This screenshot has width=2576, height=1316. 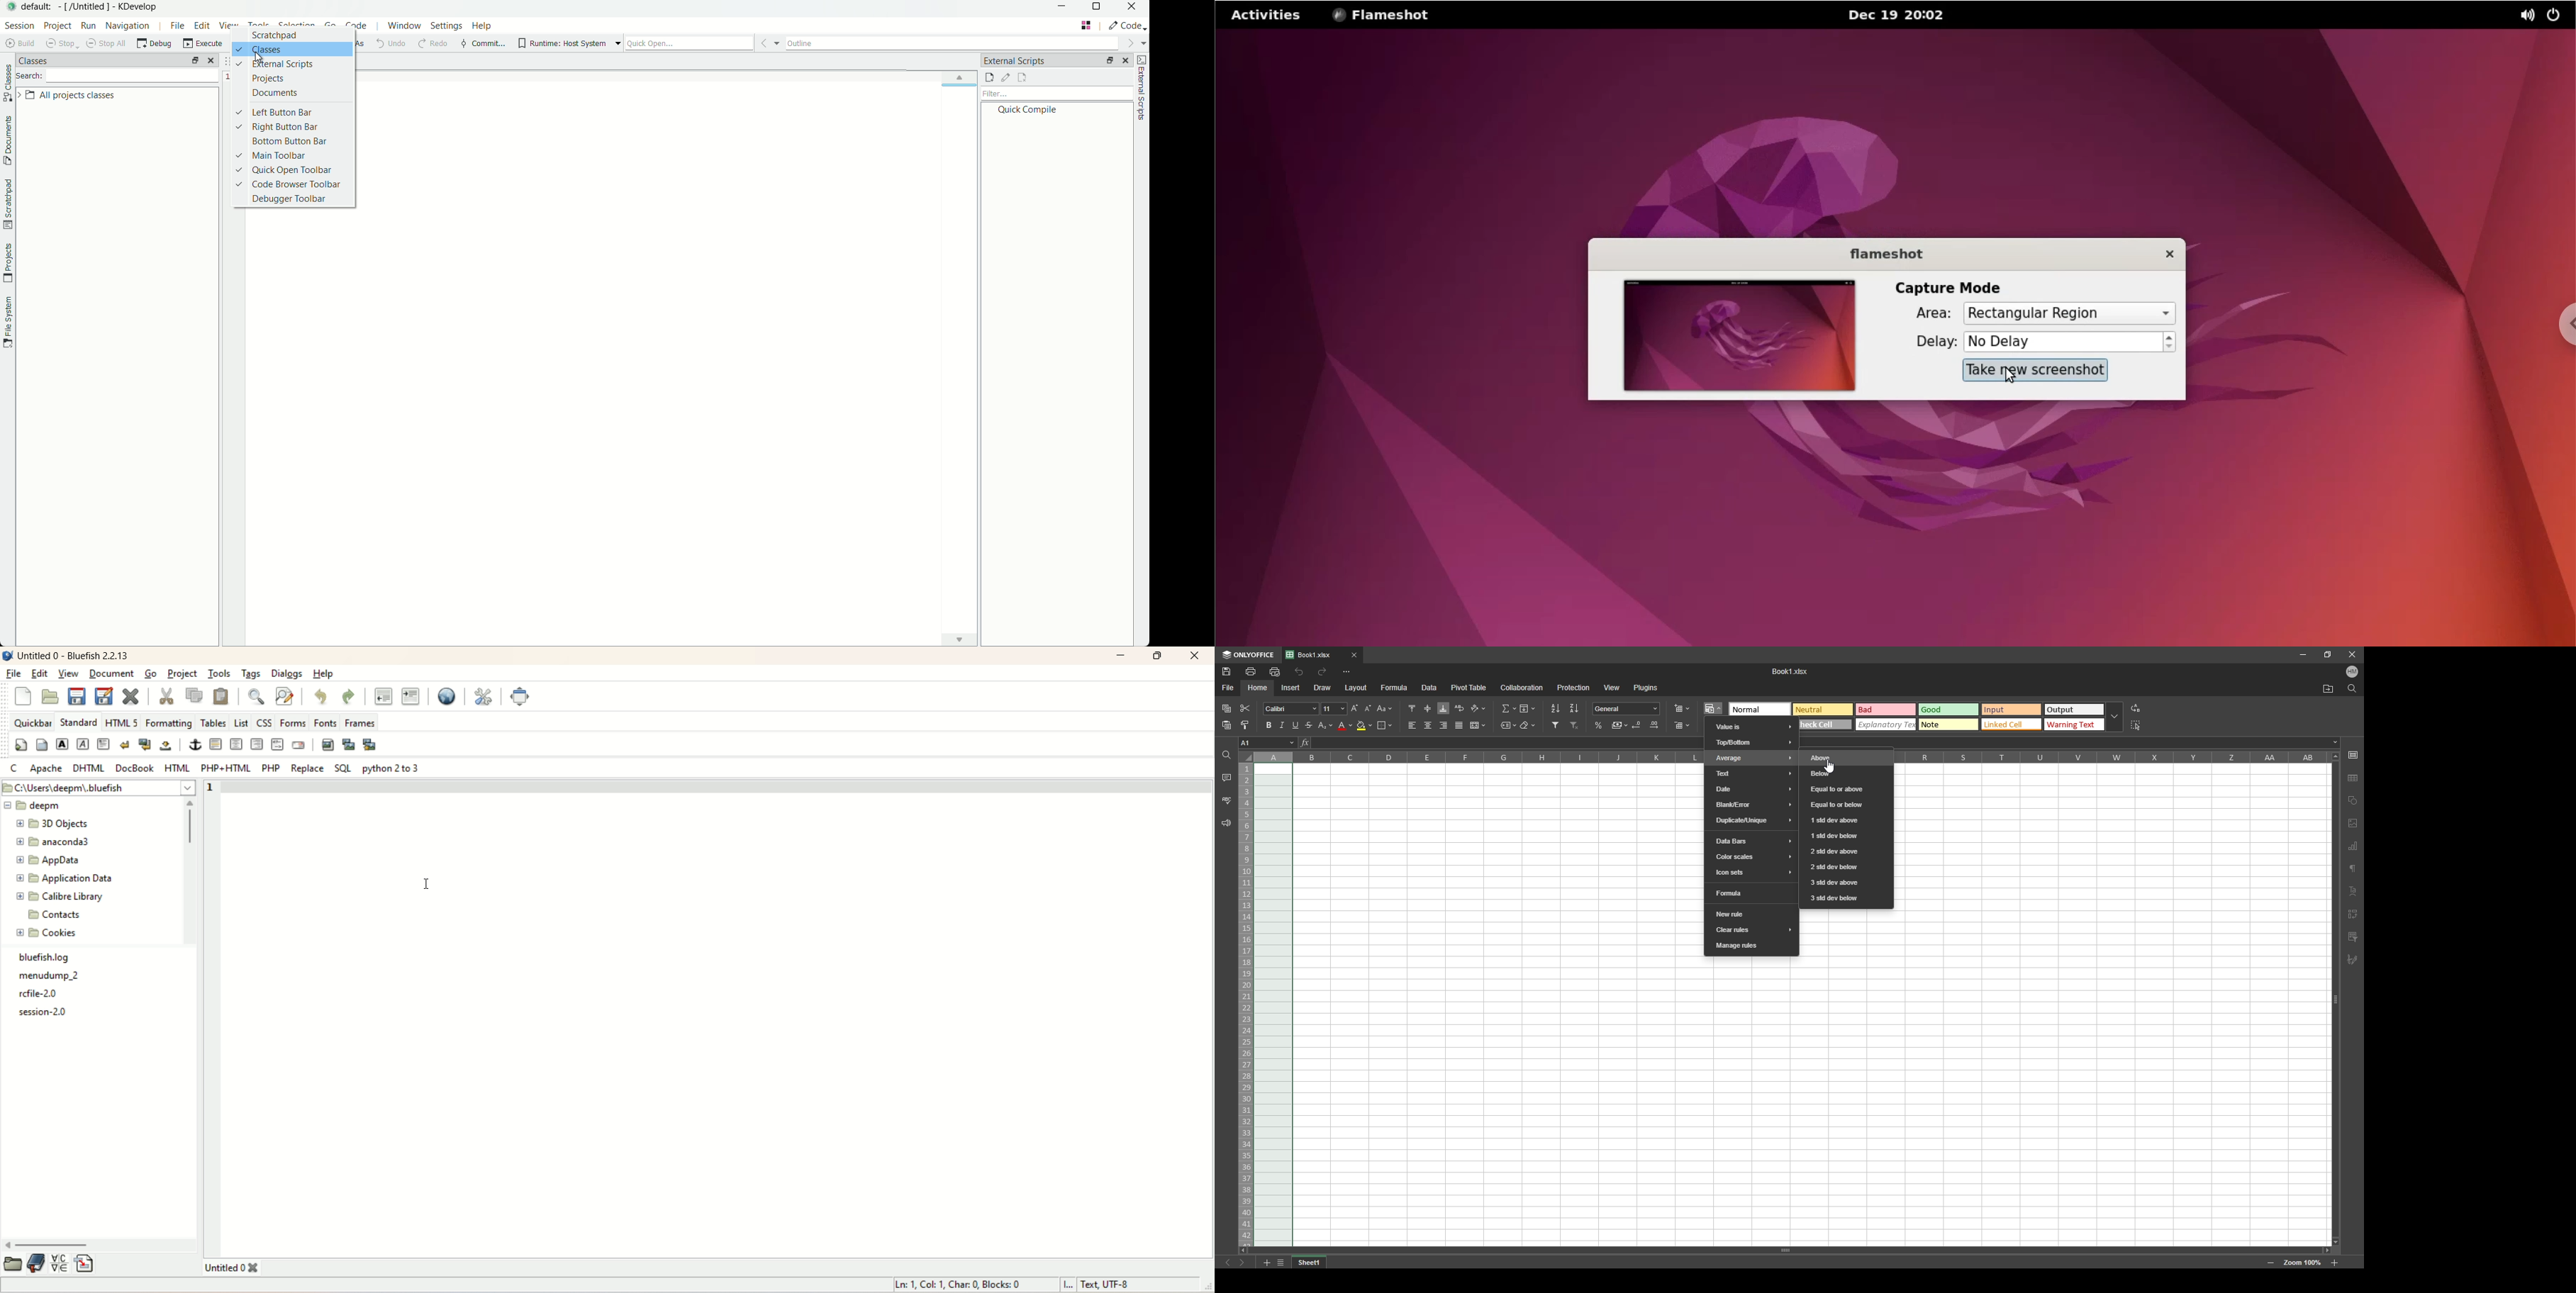 I want to click on 1 std dev above, so click(x=1844, y=821).